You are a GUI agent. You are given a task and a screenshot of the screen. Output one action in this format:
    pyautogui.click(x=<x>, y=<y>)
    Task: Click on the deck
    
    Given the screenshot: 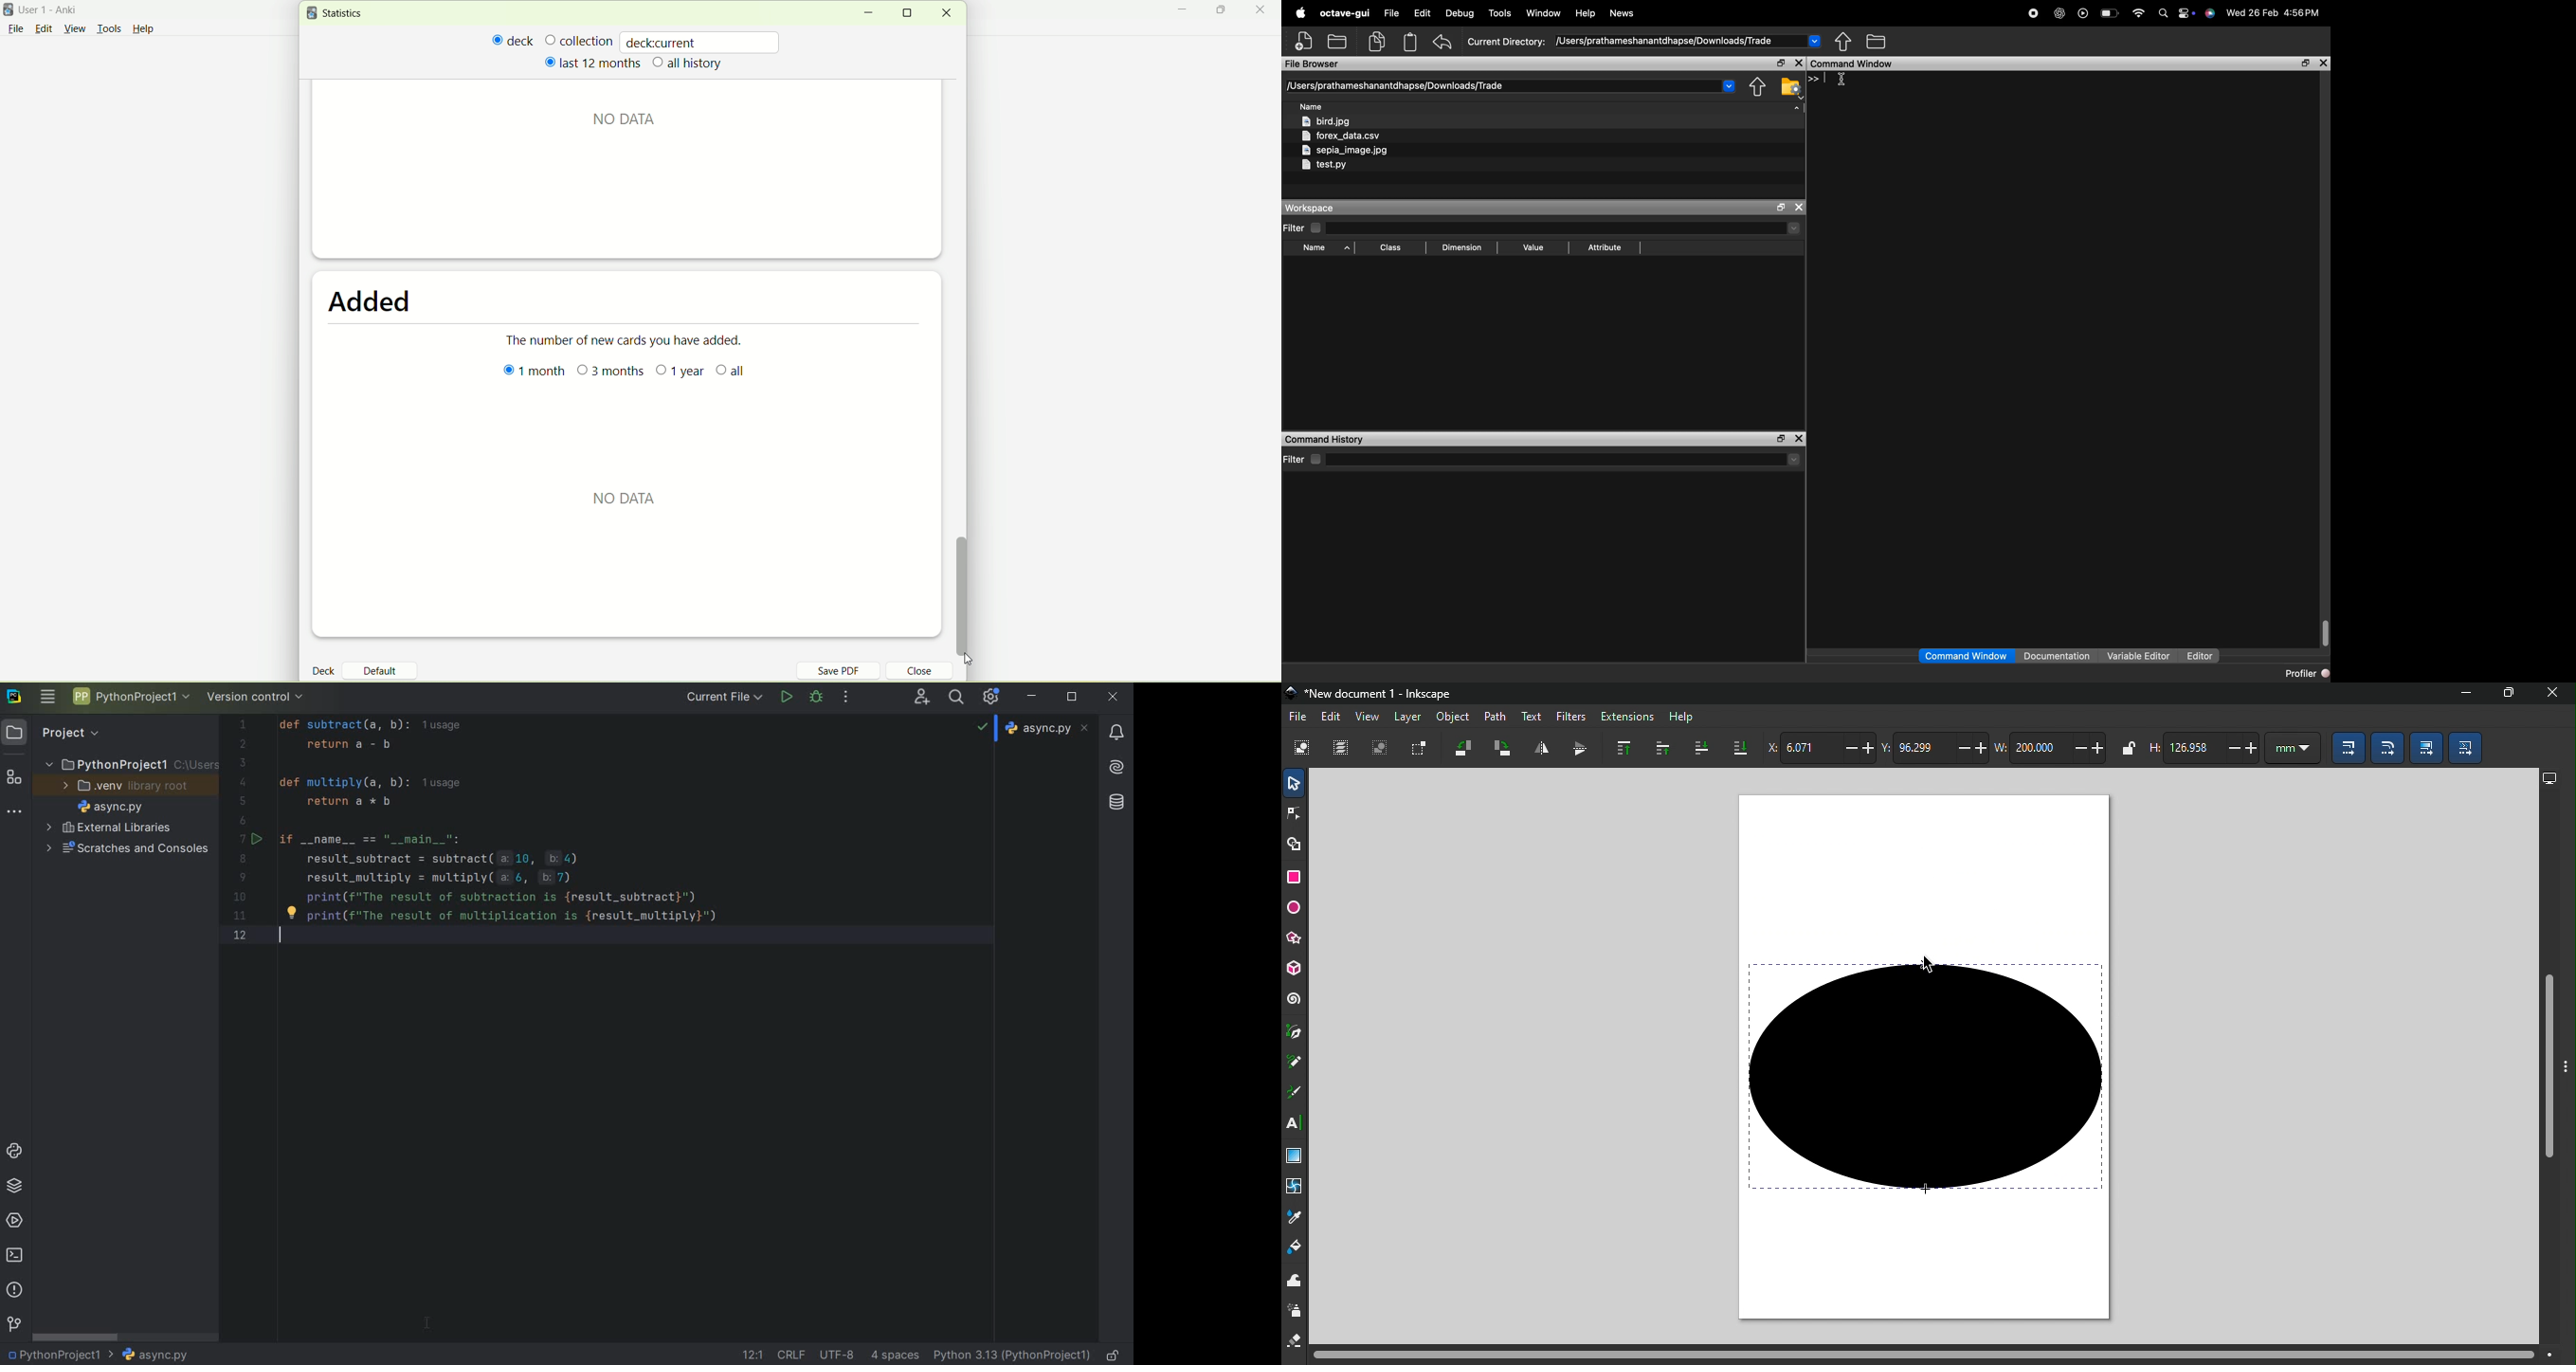 What is the action you would take?
    pyautogui.click(x=326, y=670)
    